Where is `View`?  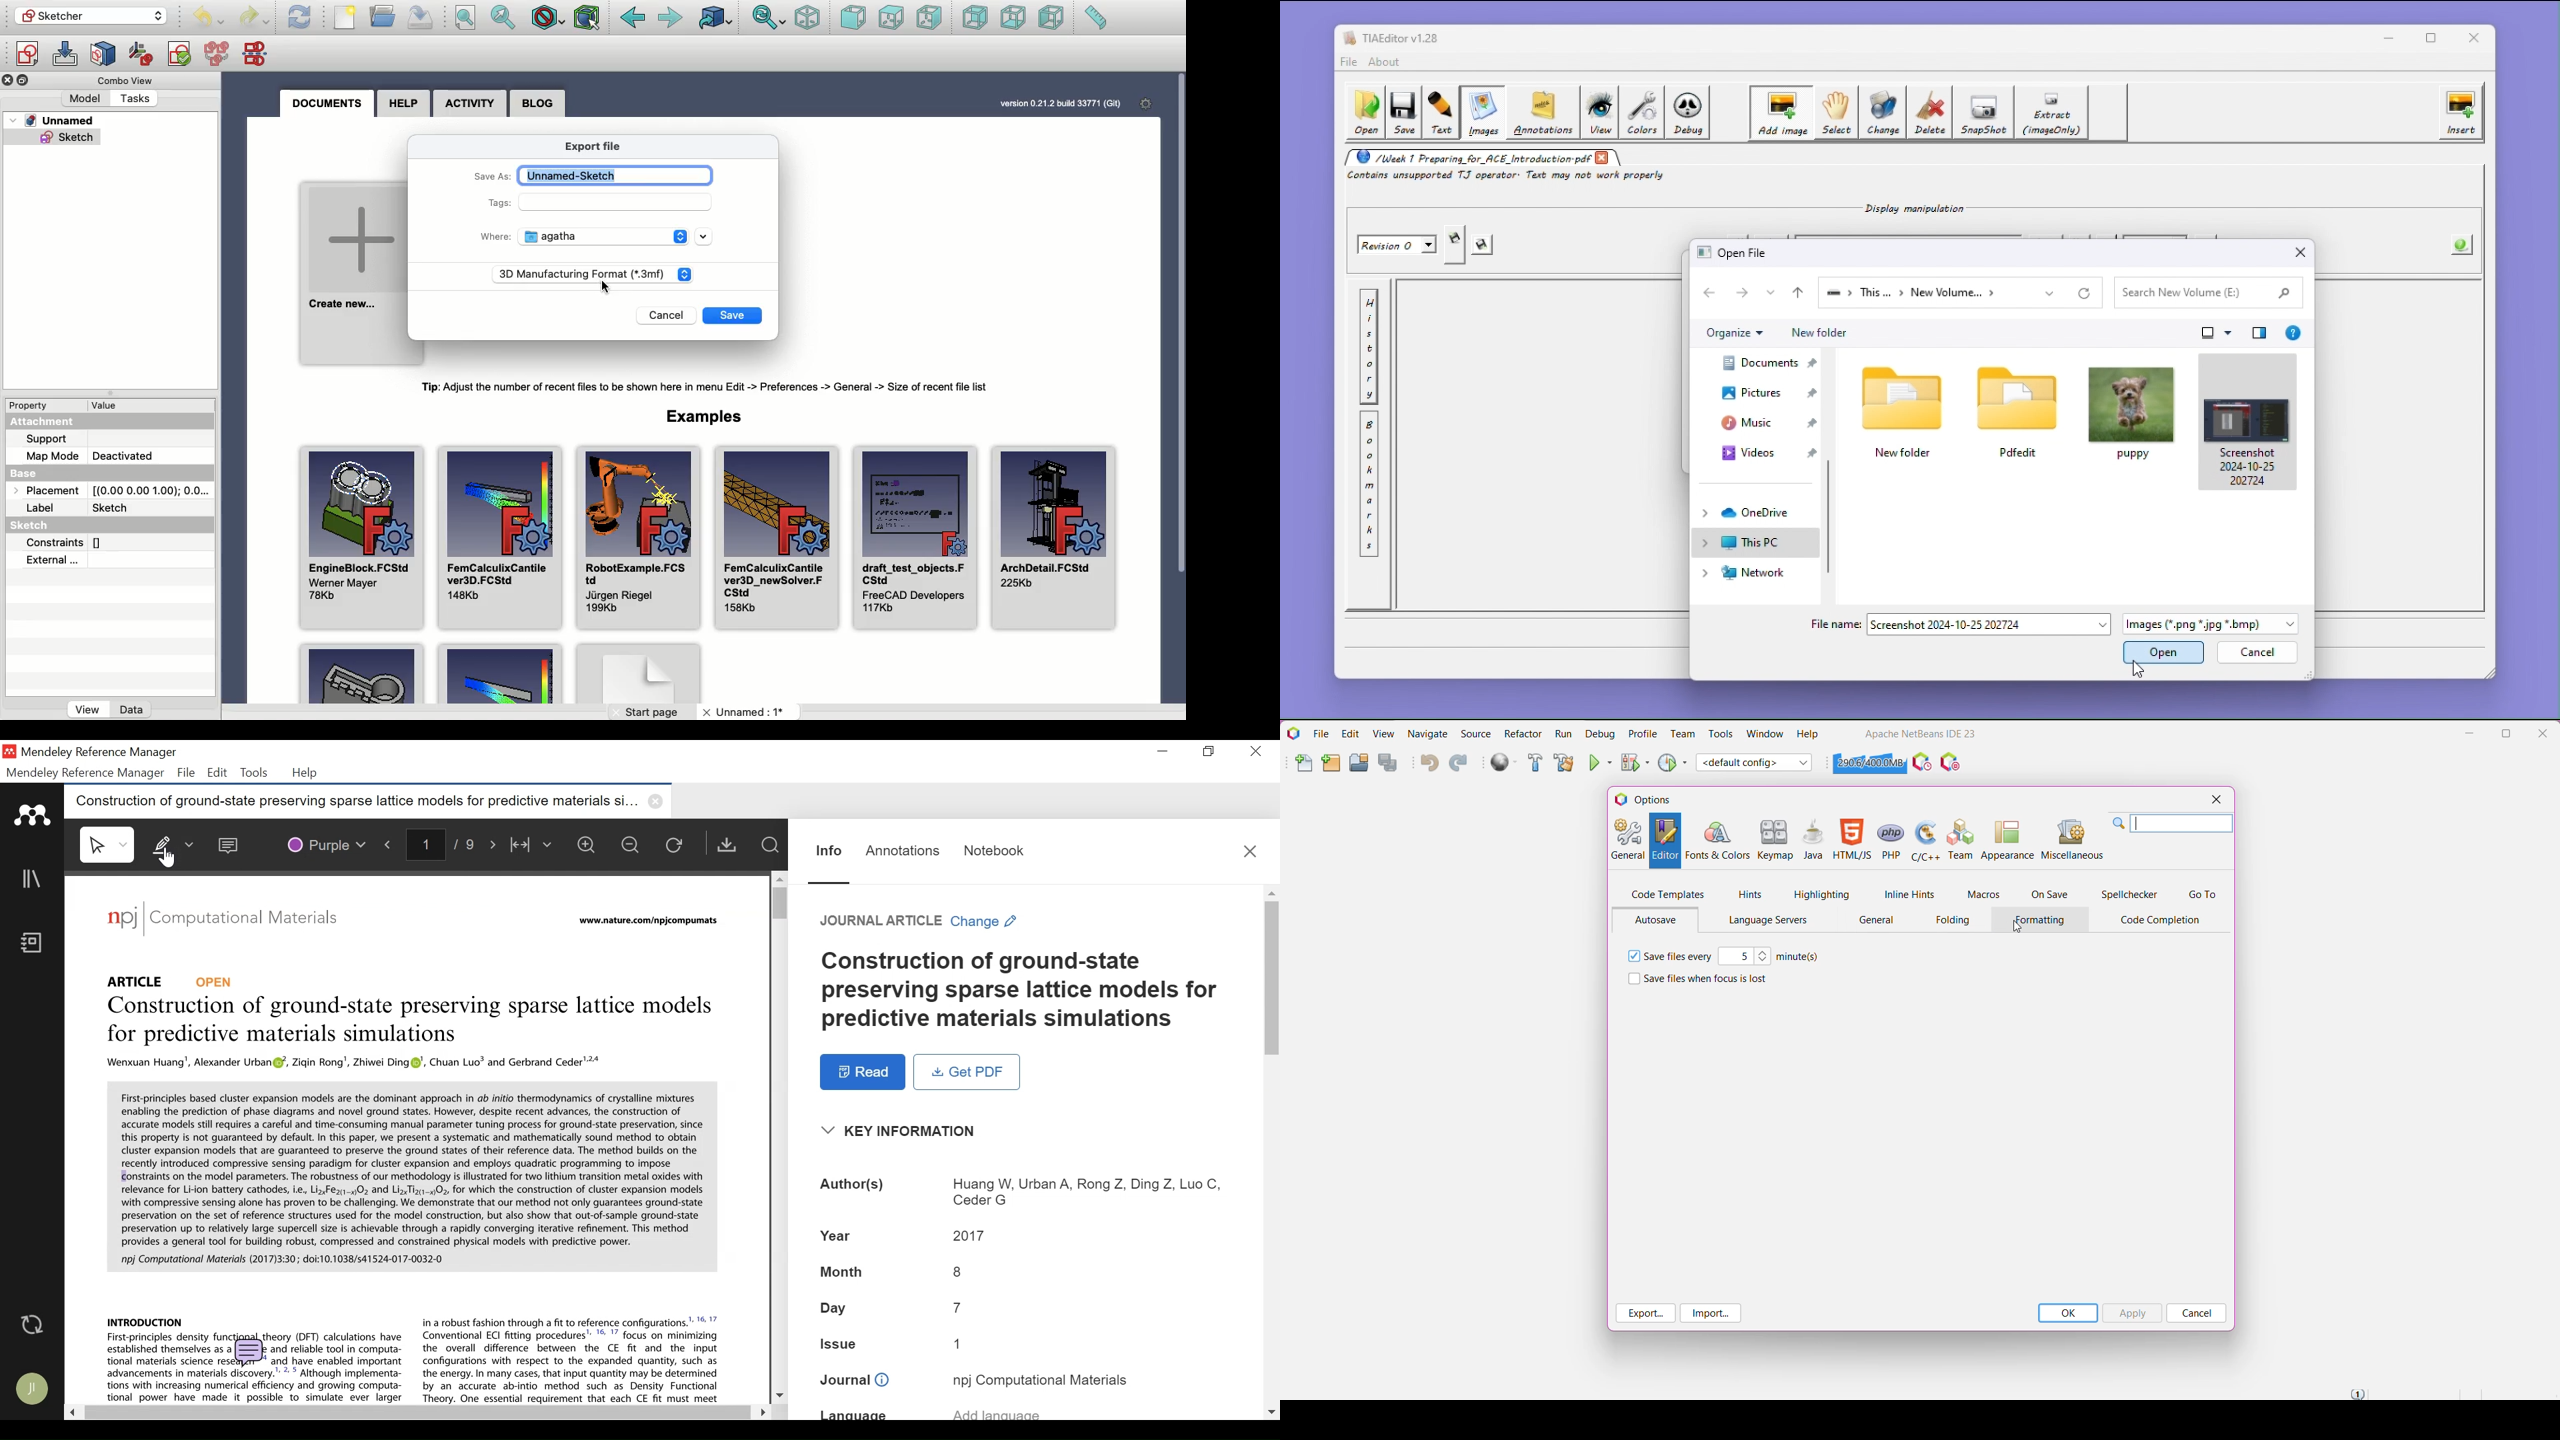
View is located at coordinates (86, 708).